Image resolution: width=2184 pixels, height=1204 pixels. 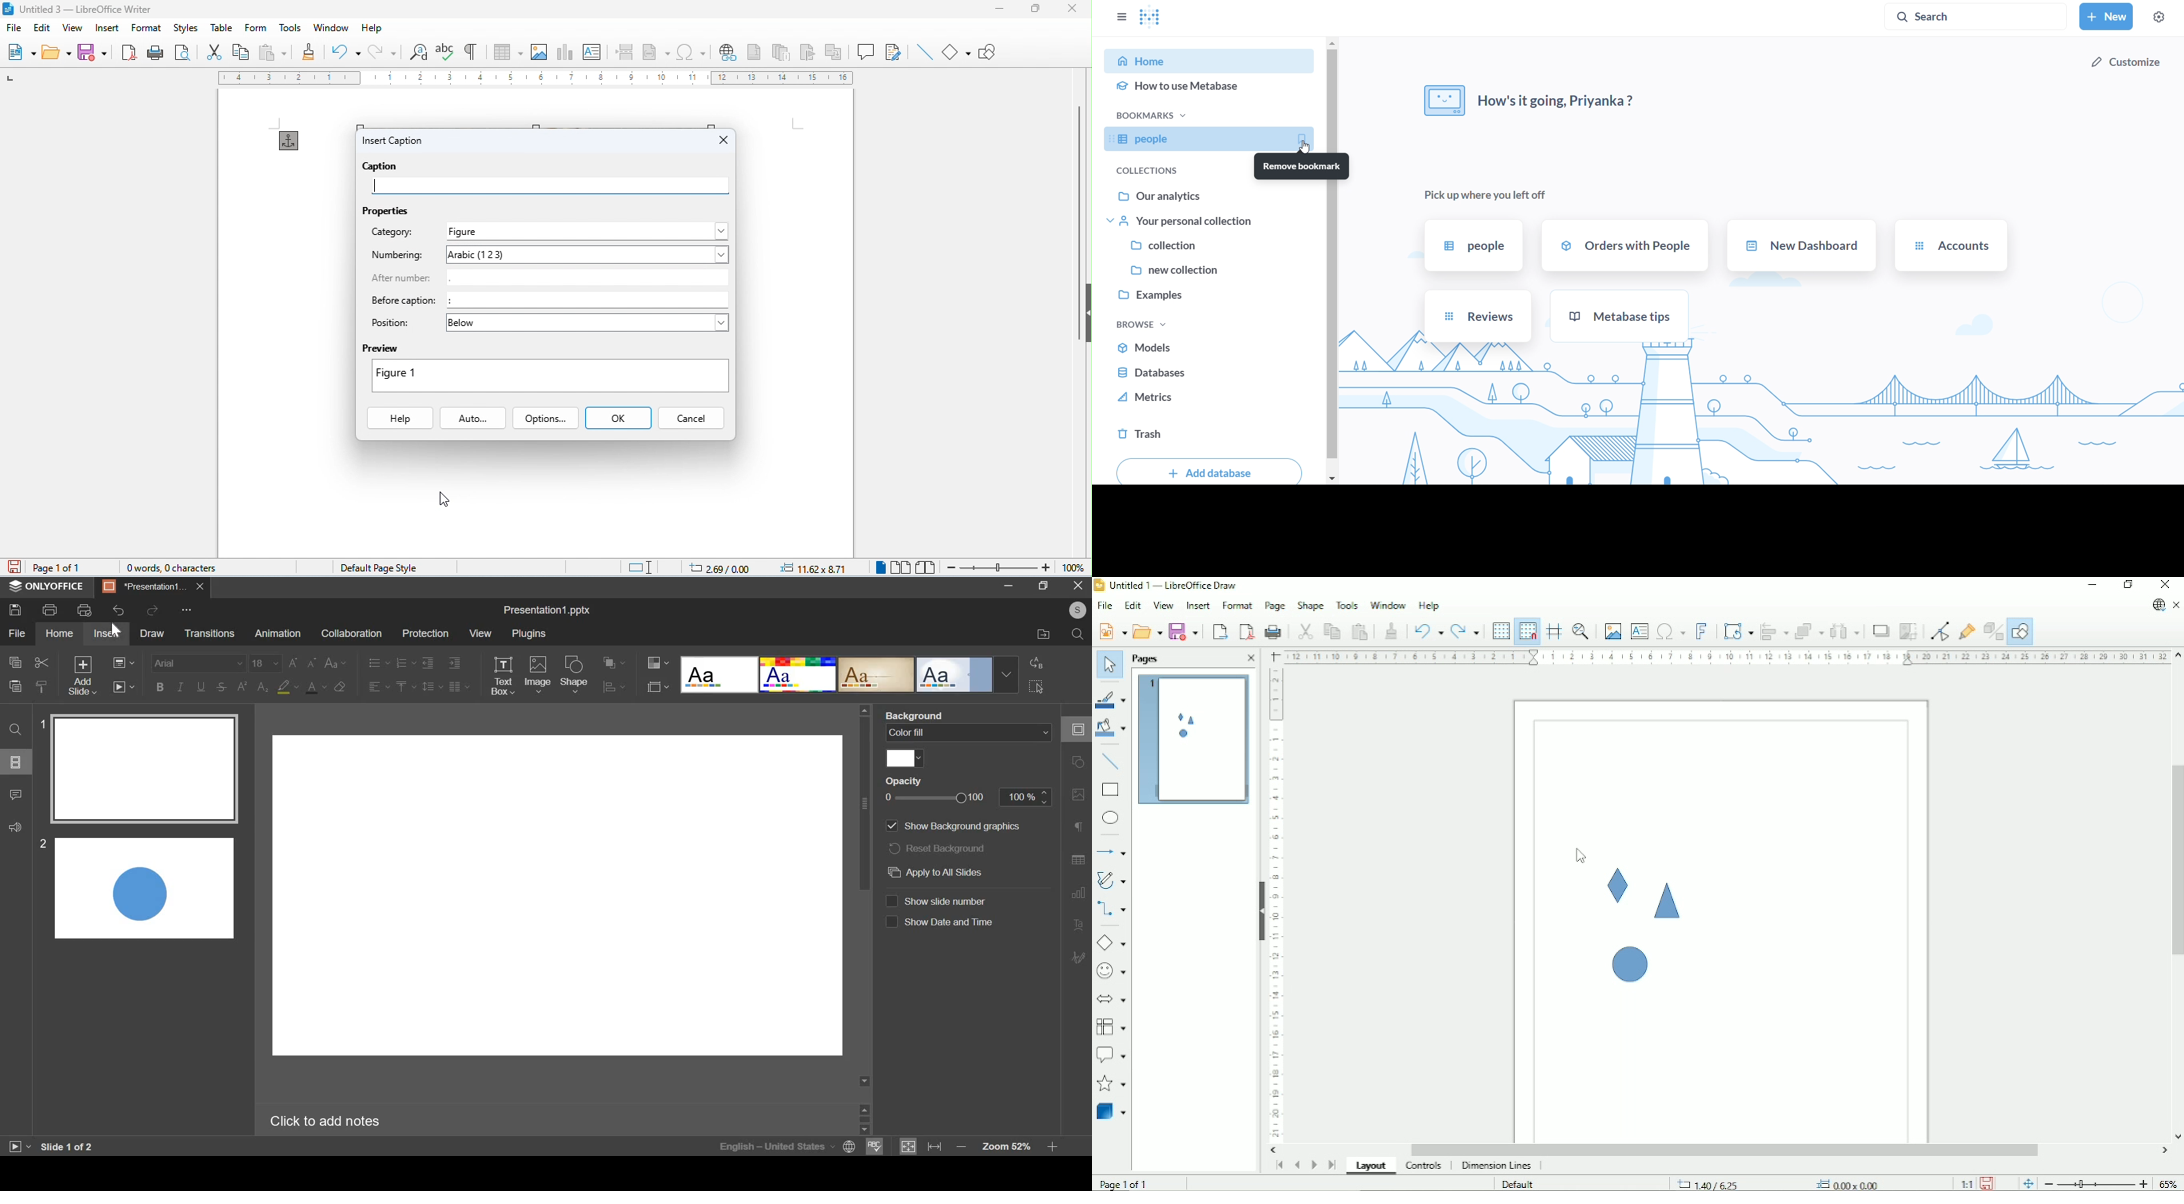 What do you see at coordinates (96, 52) in the screenshot?
I see `save` at bounding box center [96, 52].